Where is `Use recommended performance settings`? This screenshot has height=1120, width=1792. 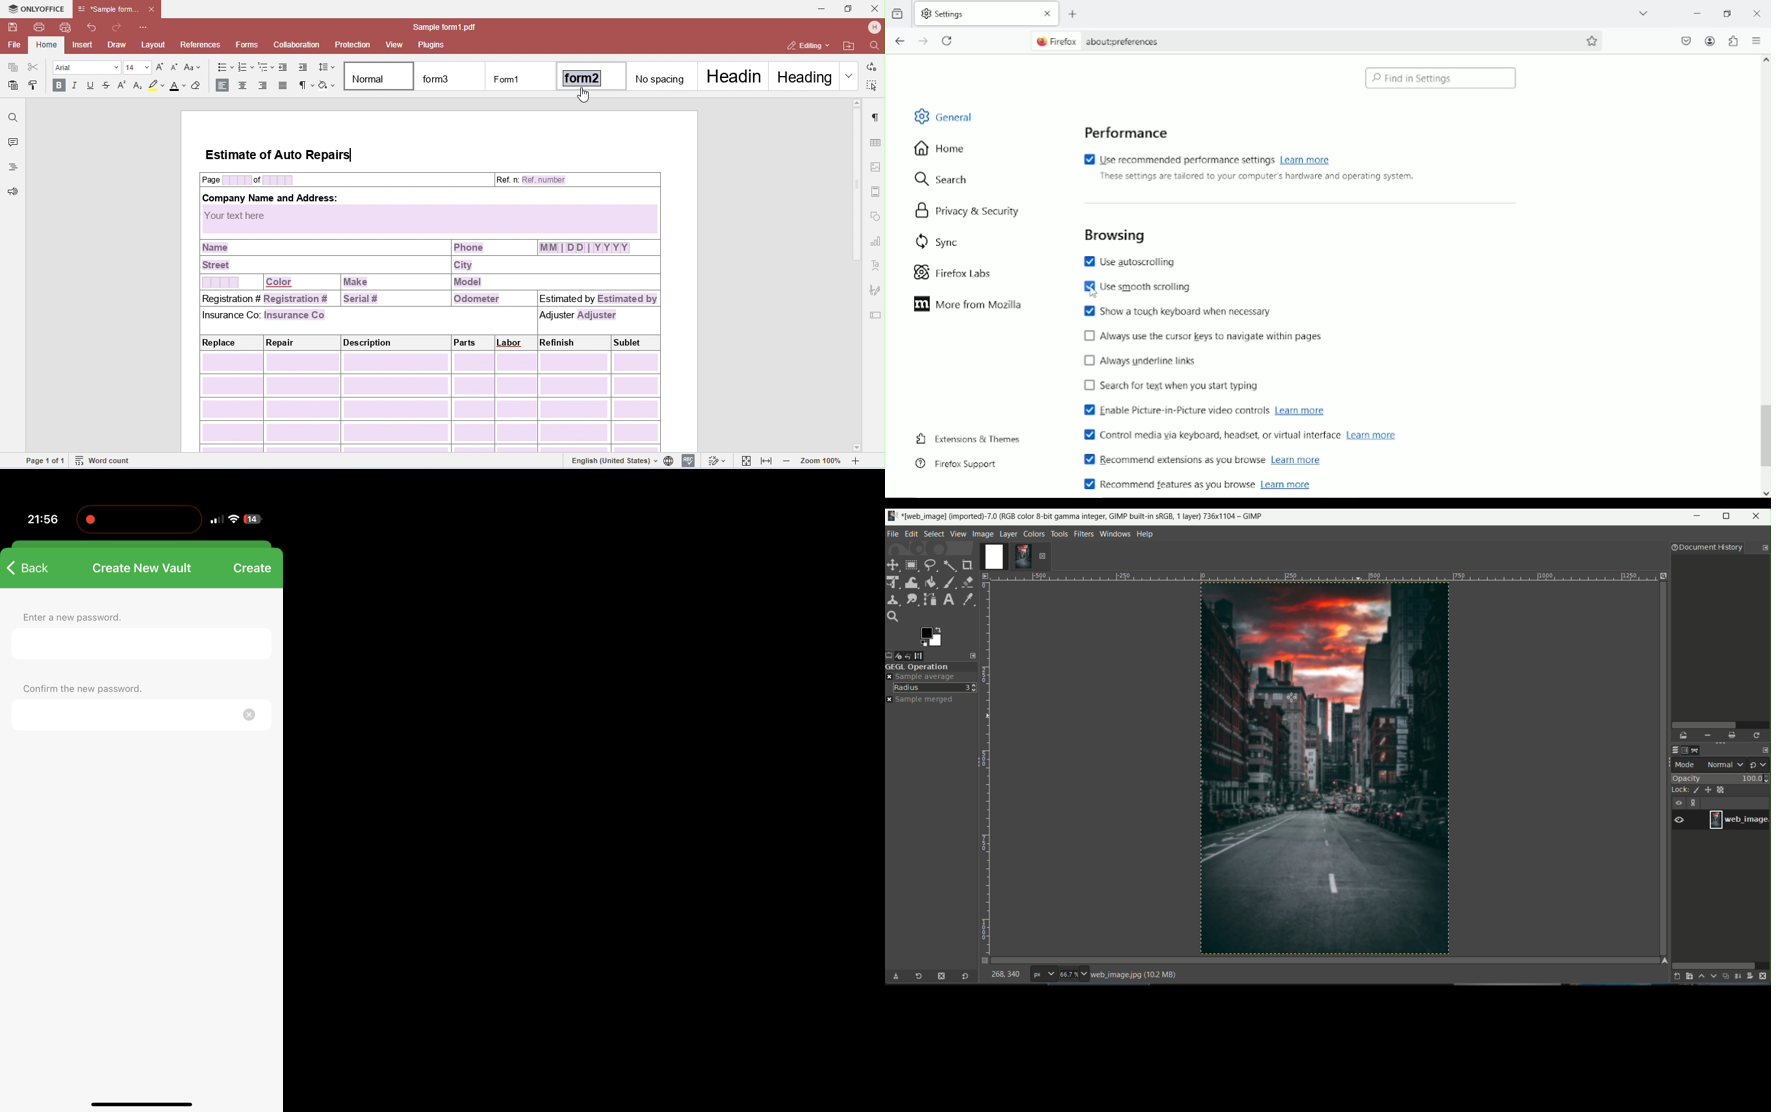 Use recommended performance settings is located at coordinates (1177, 158).